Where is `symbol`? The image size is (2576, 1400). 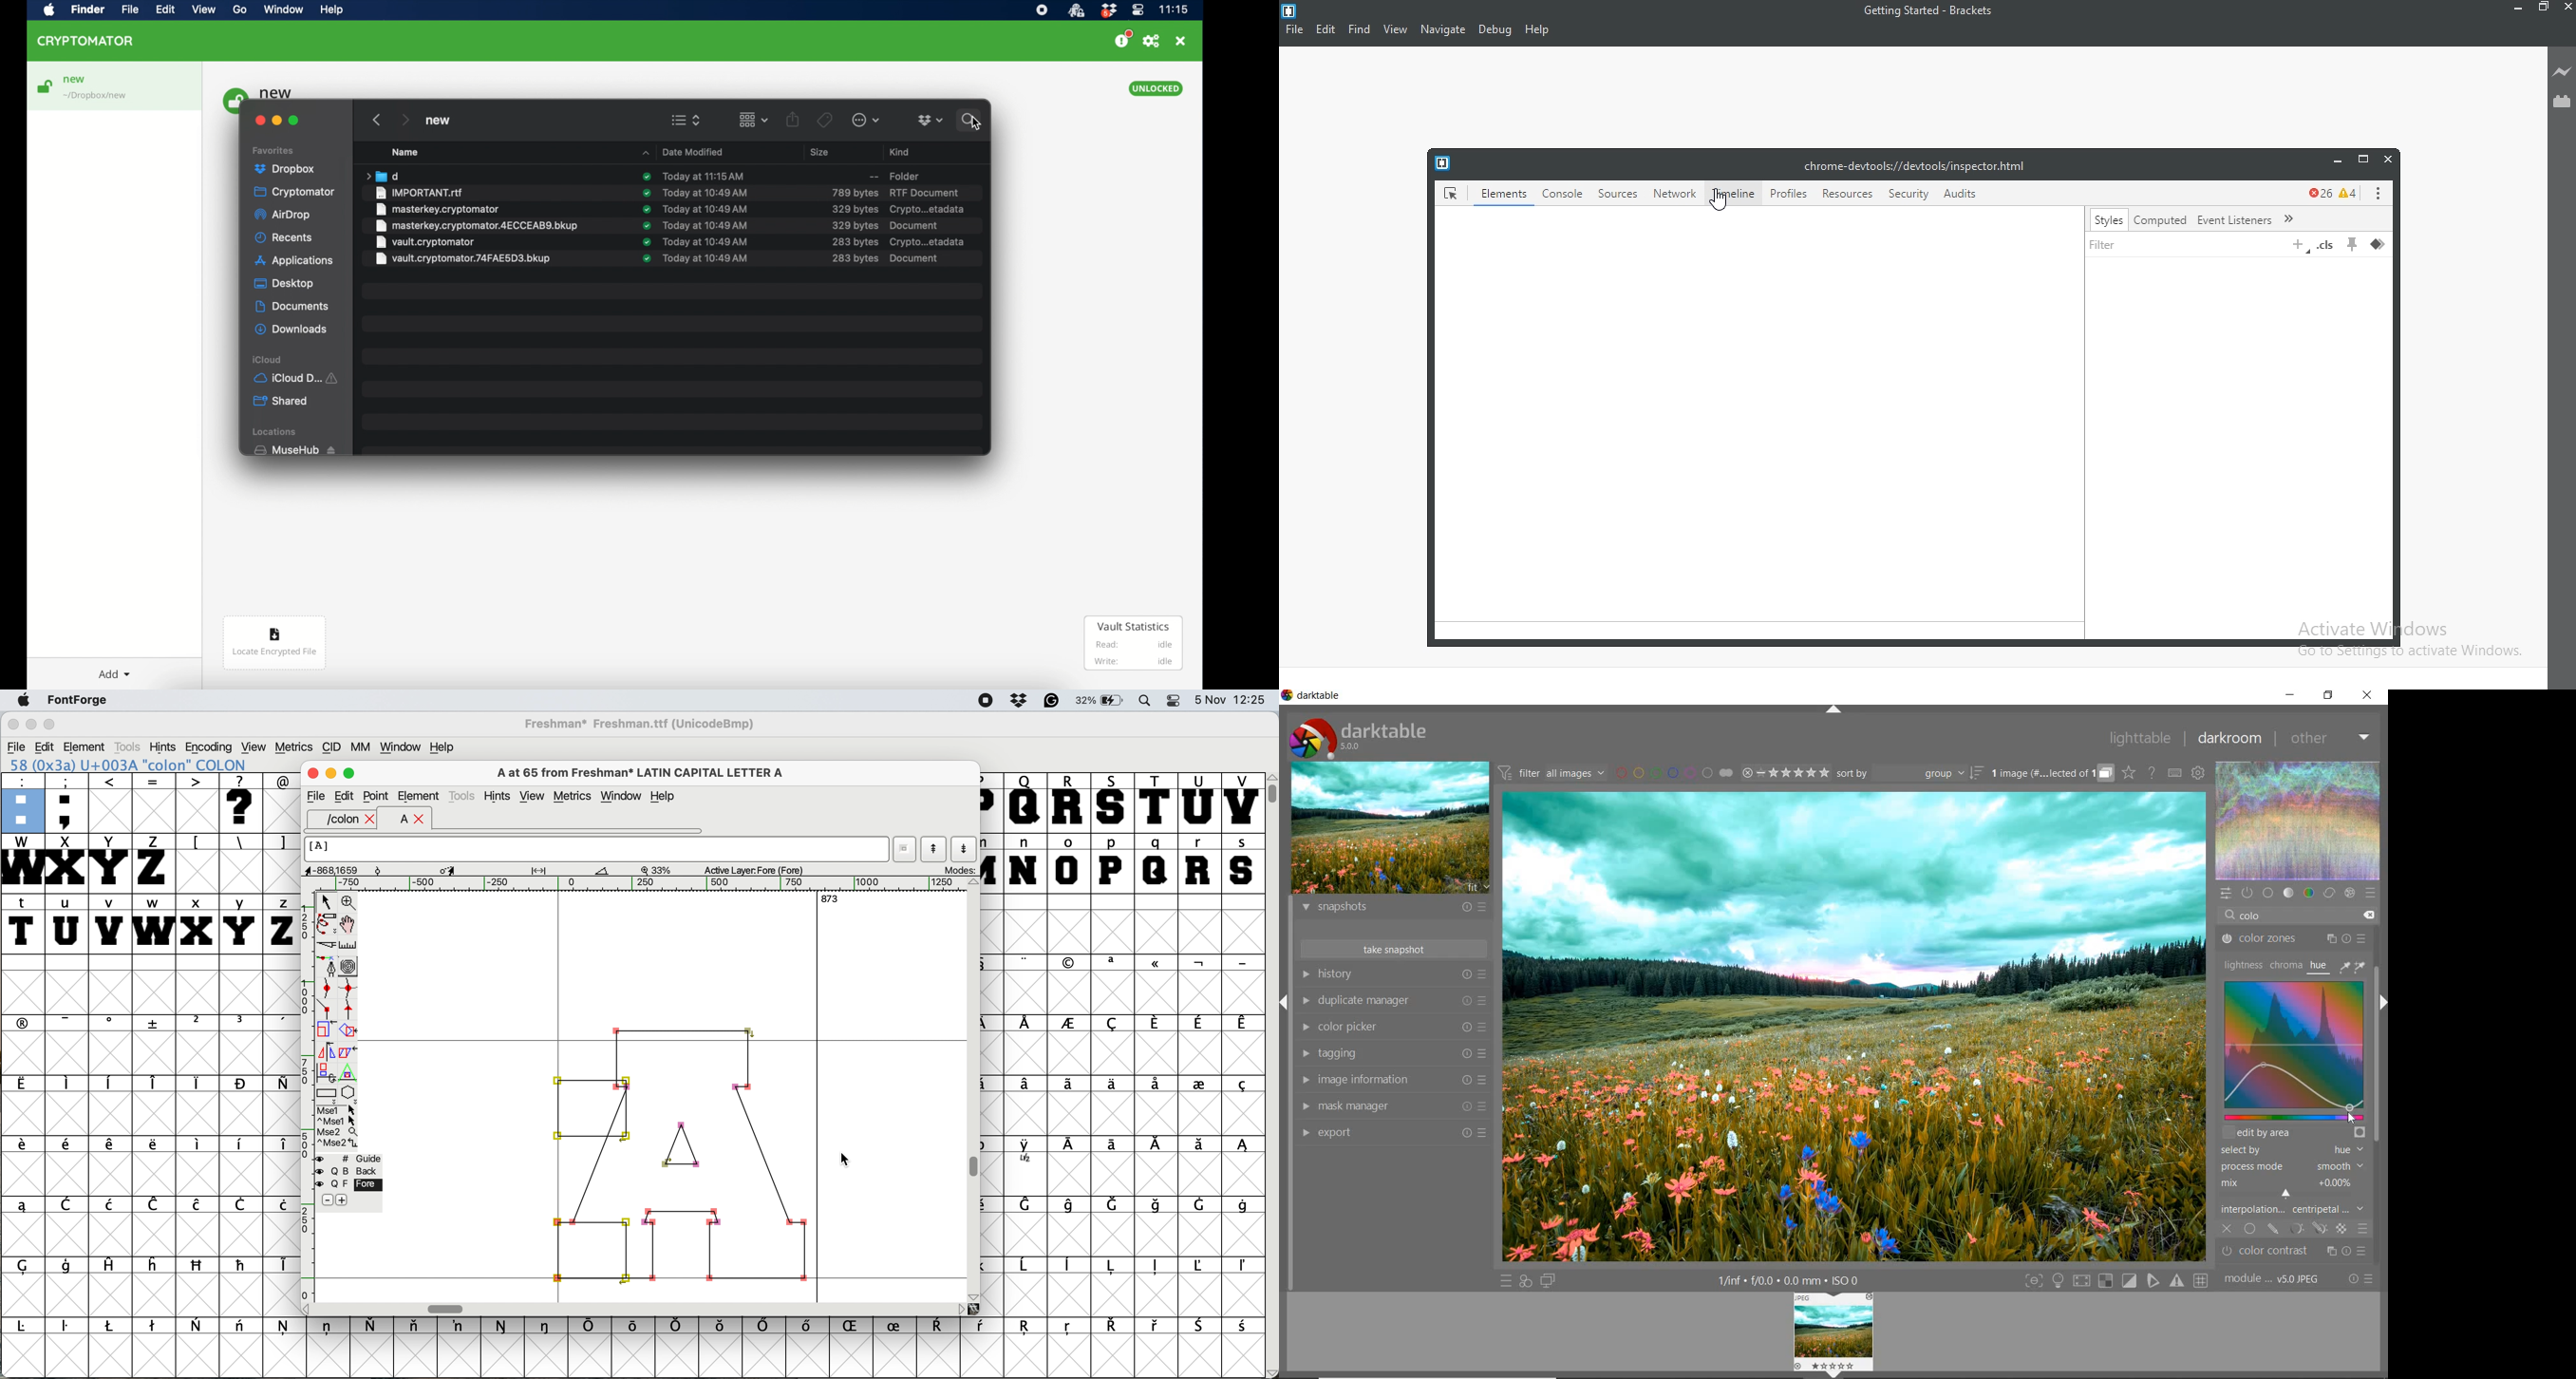 symbol is located at coordinates (1068, 1024).